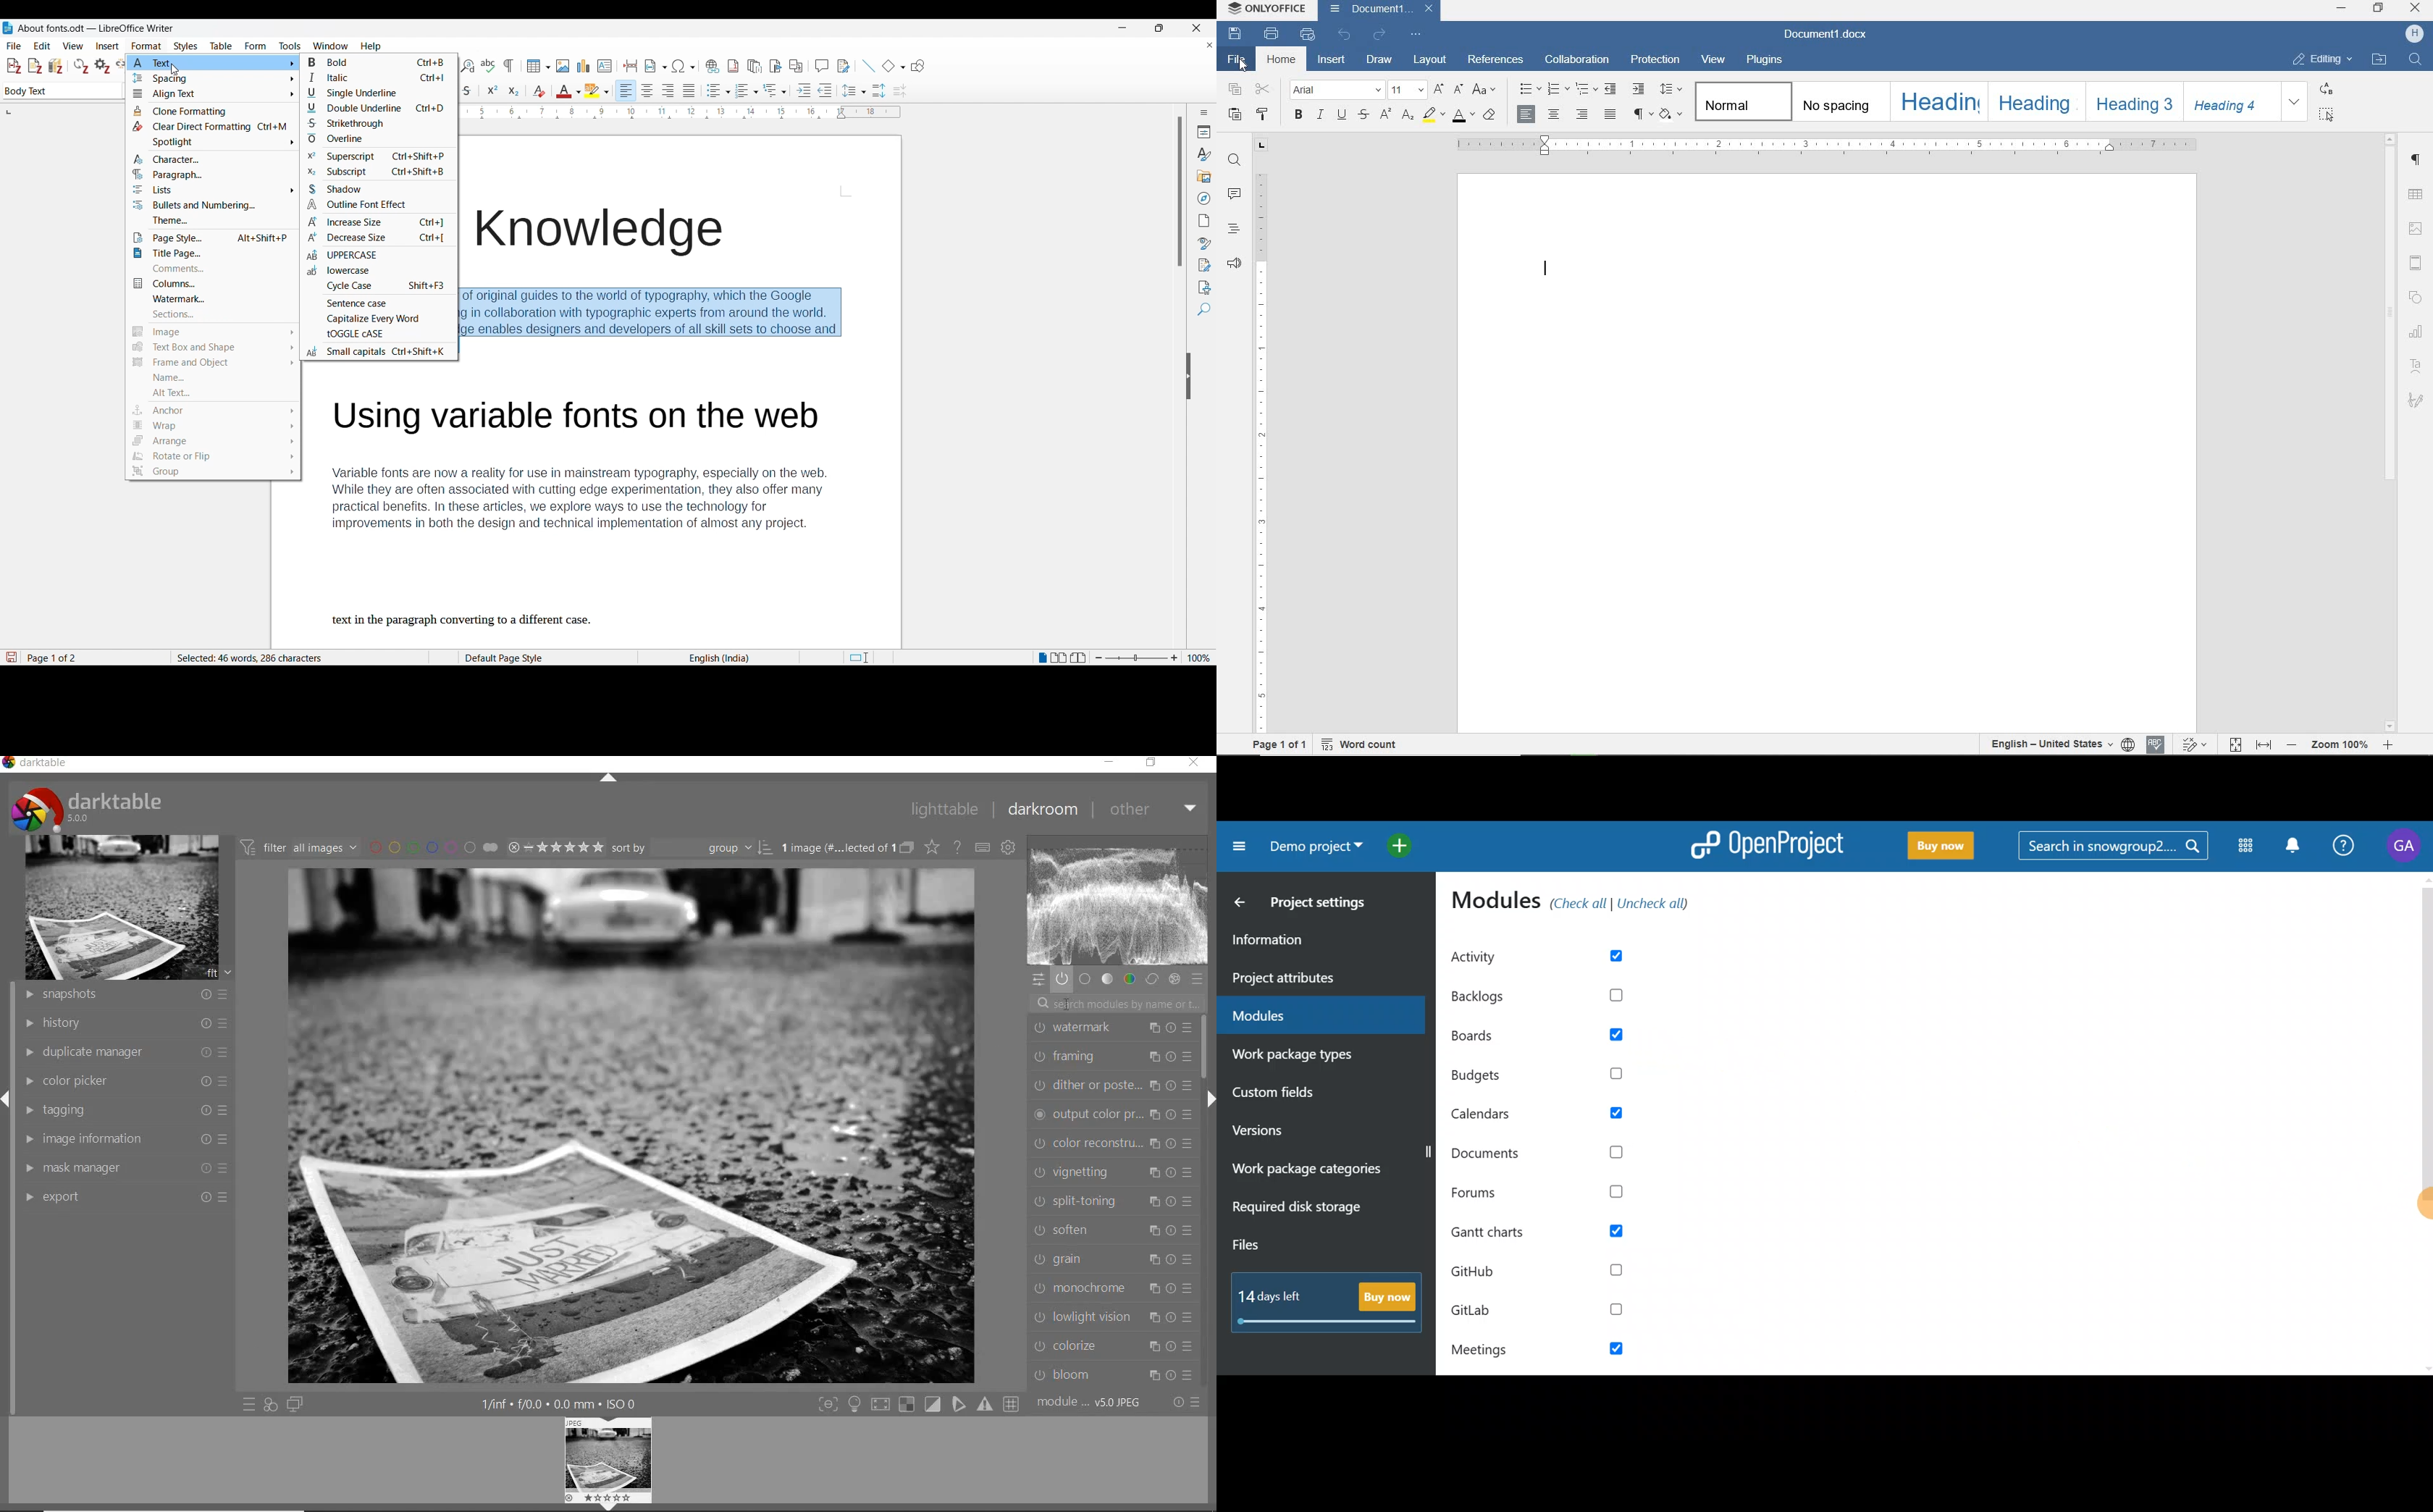  I want to click on Project settings, so click(1324, 906).